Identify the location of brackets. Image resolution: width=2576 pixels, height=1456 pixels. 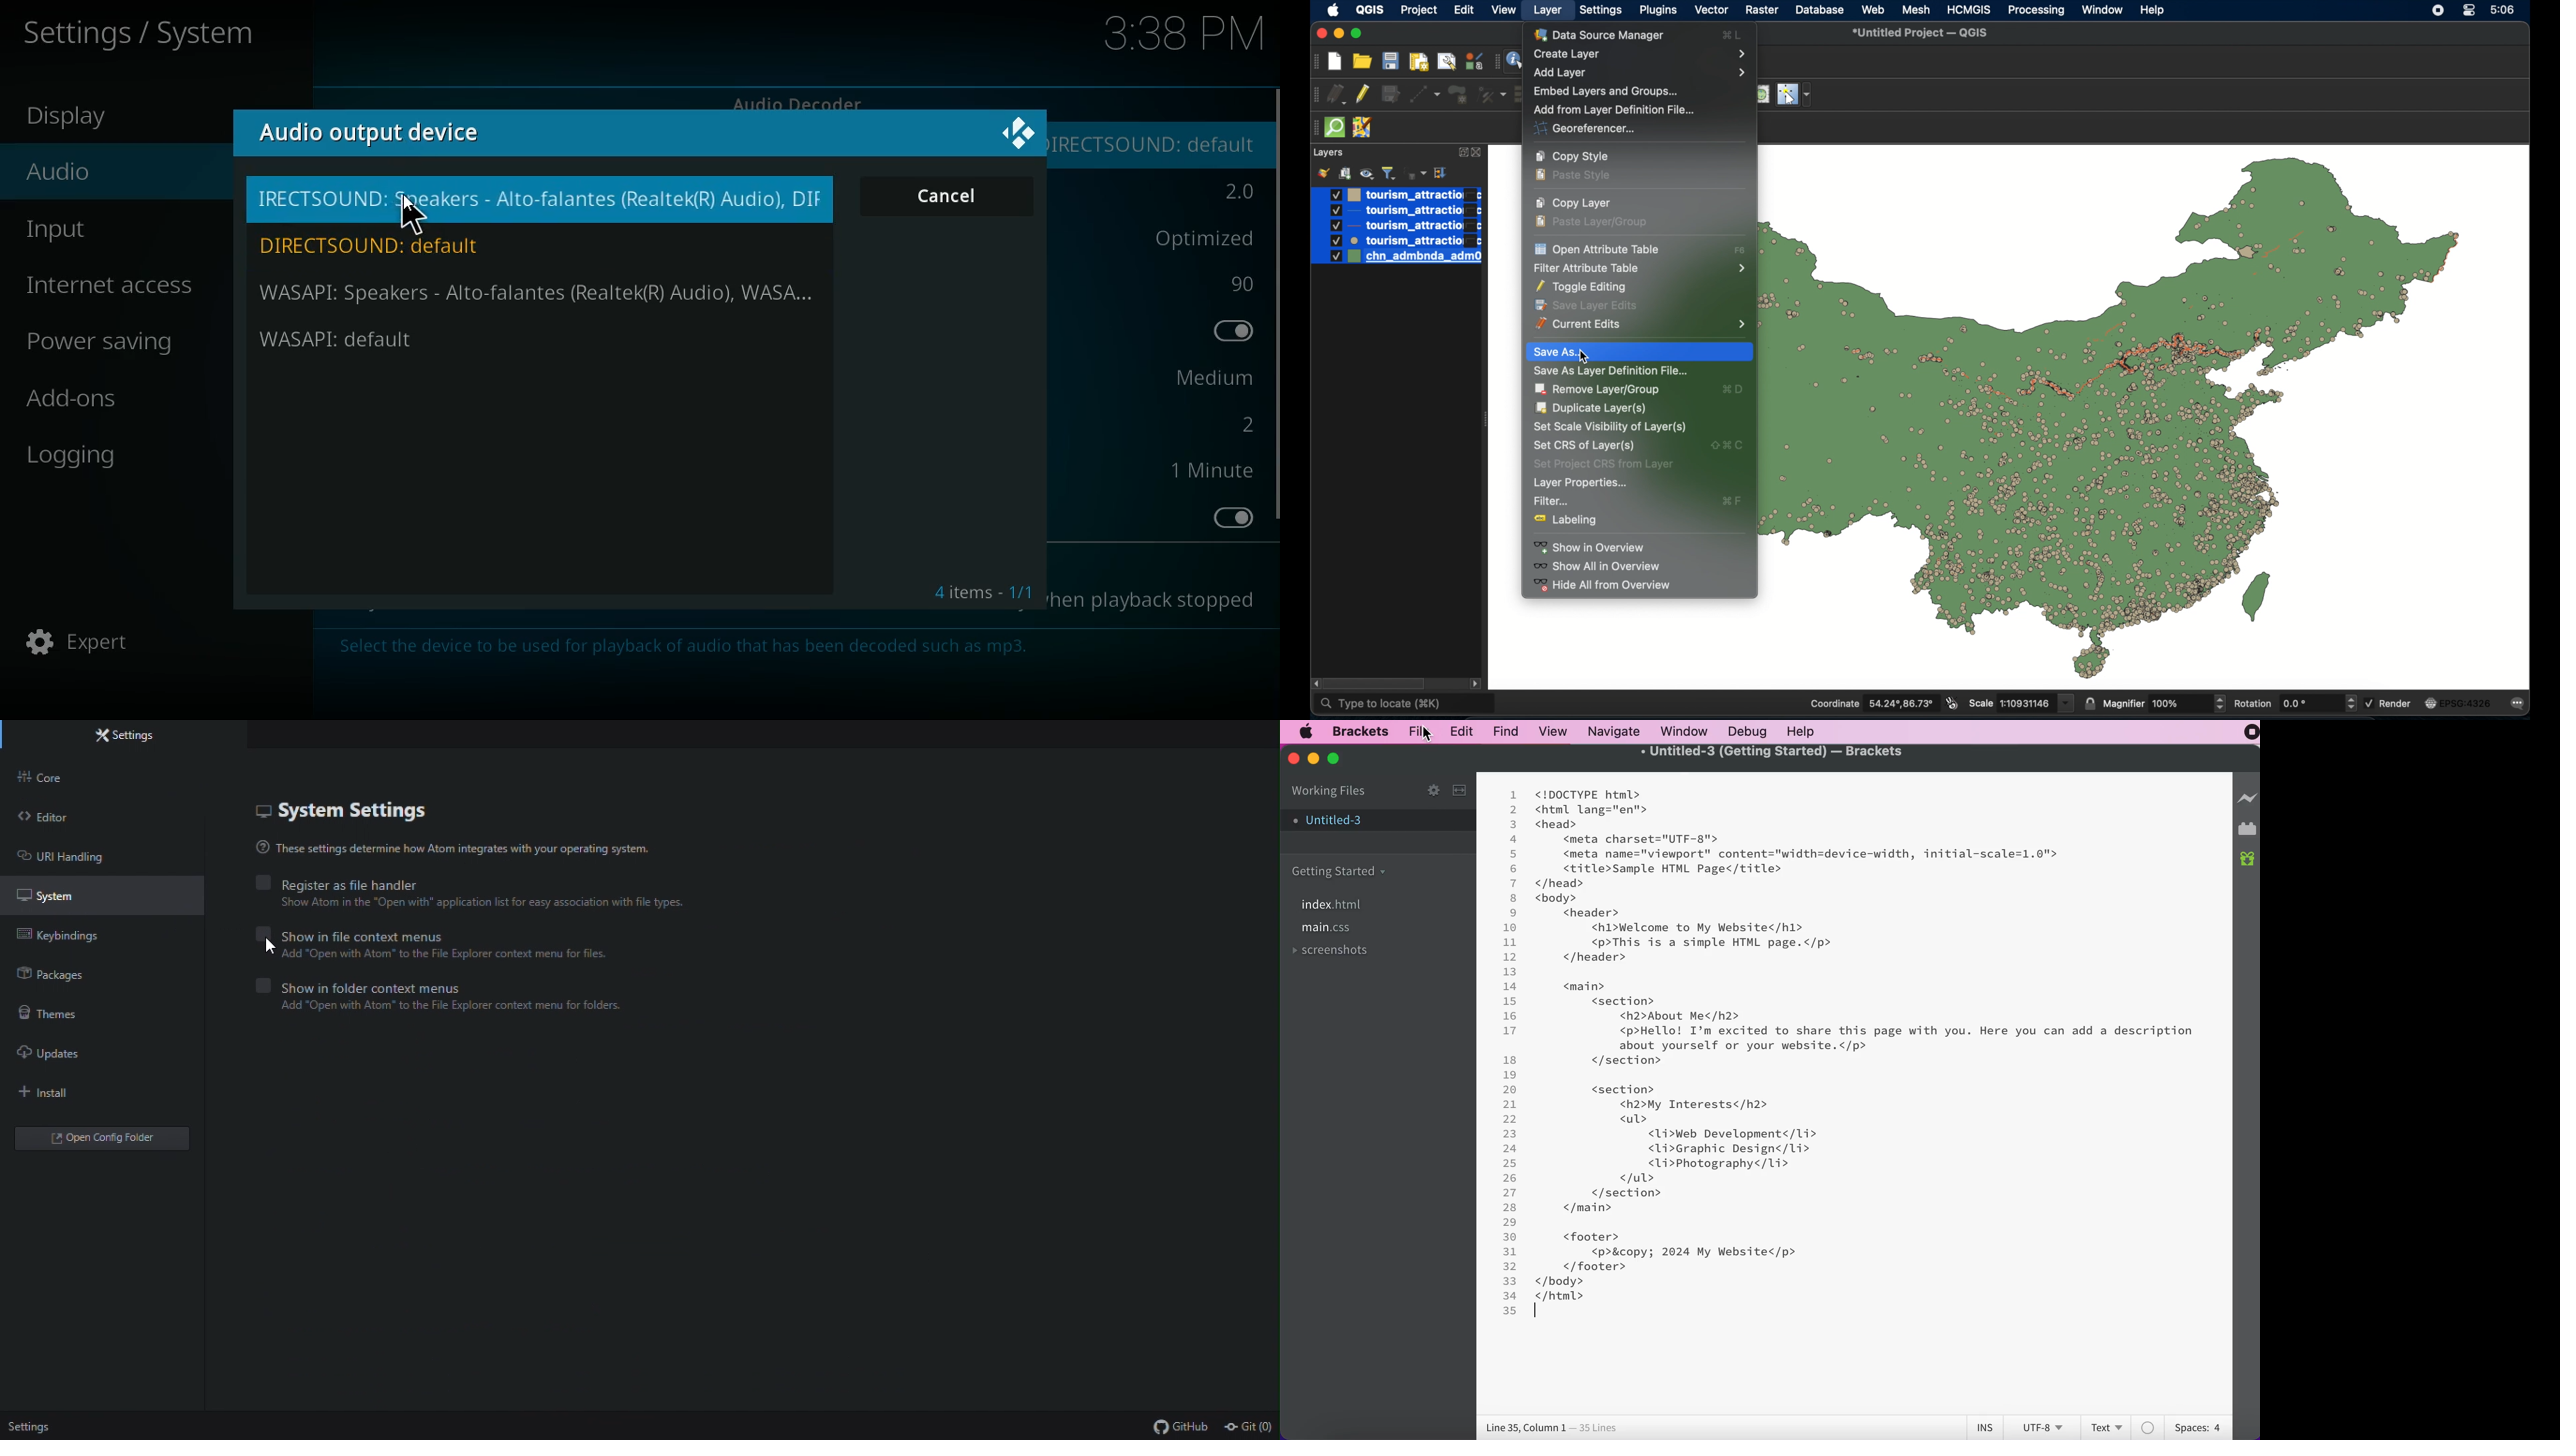
(1361, 731).